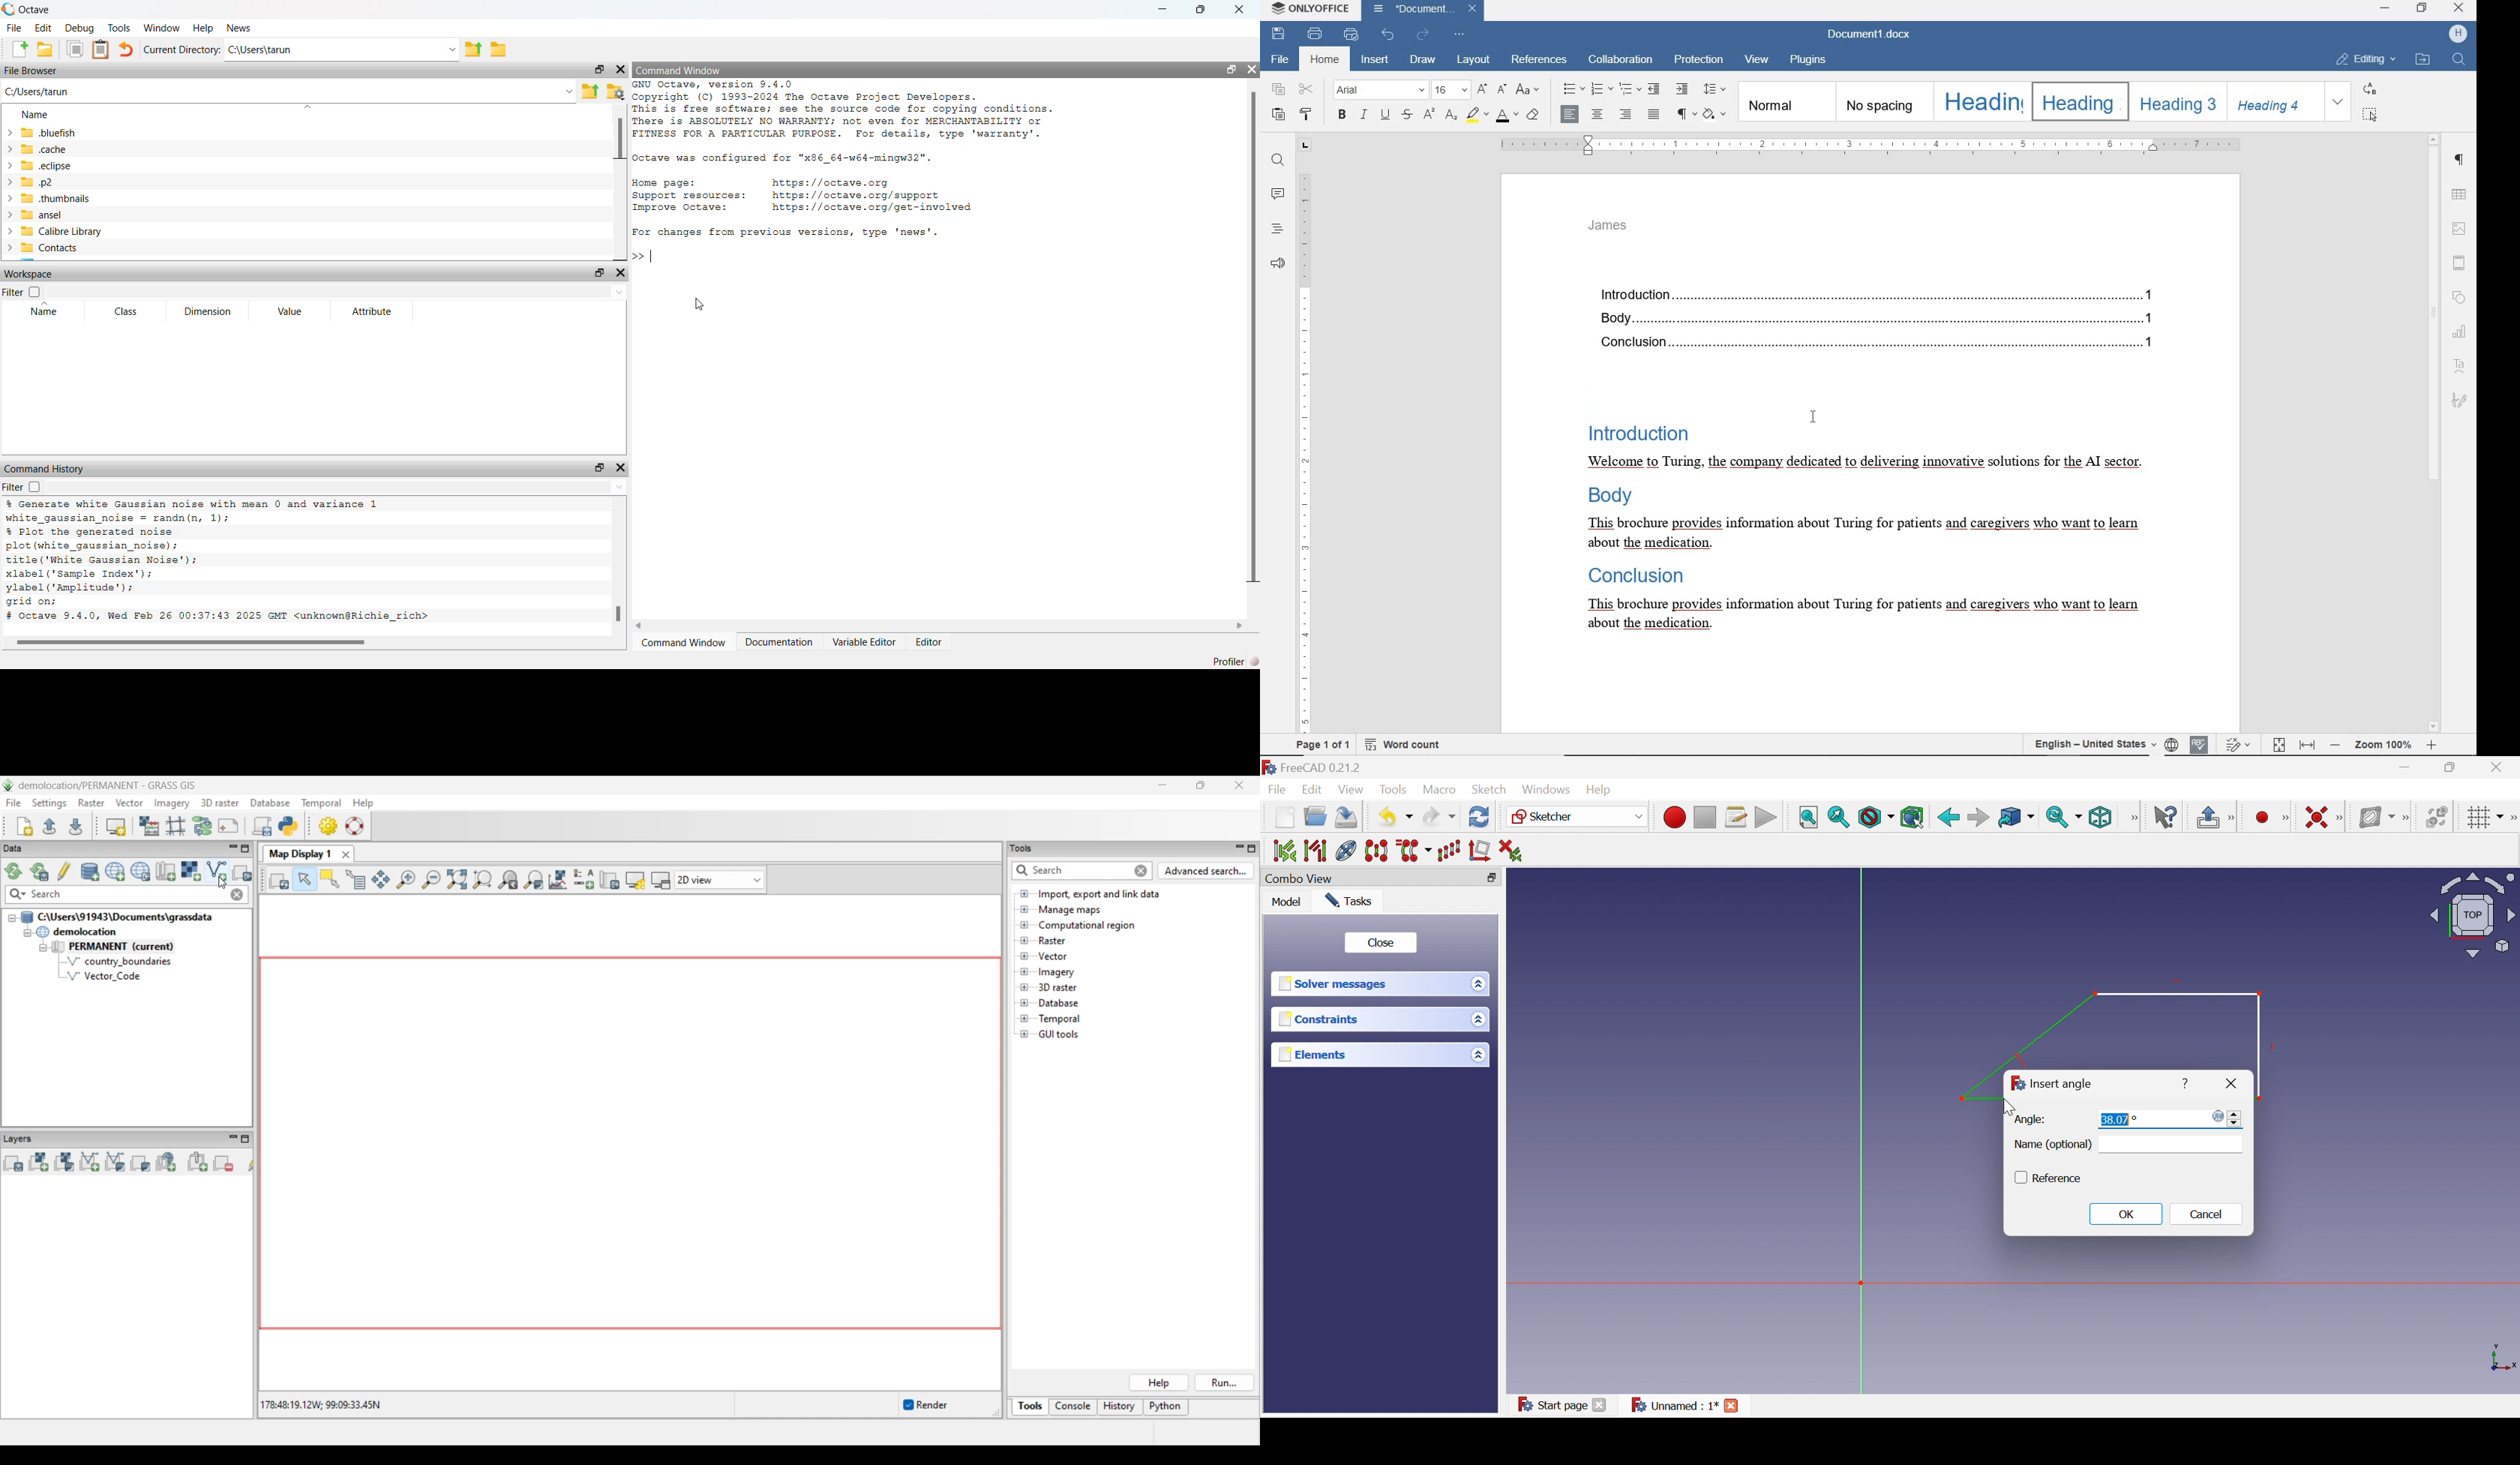 The image size is (2520, 1484). Describe the element at coordinates (2370, 88) in the screenshot. I see `REPLACE` at that location.